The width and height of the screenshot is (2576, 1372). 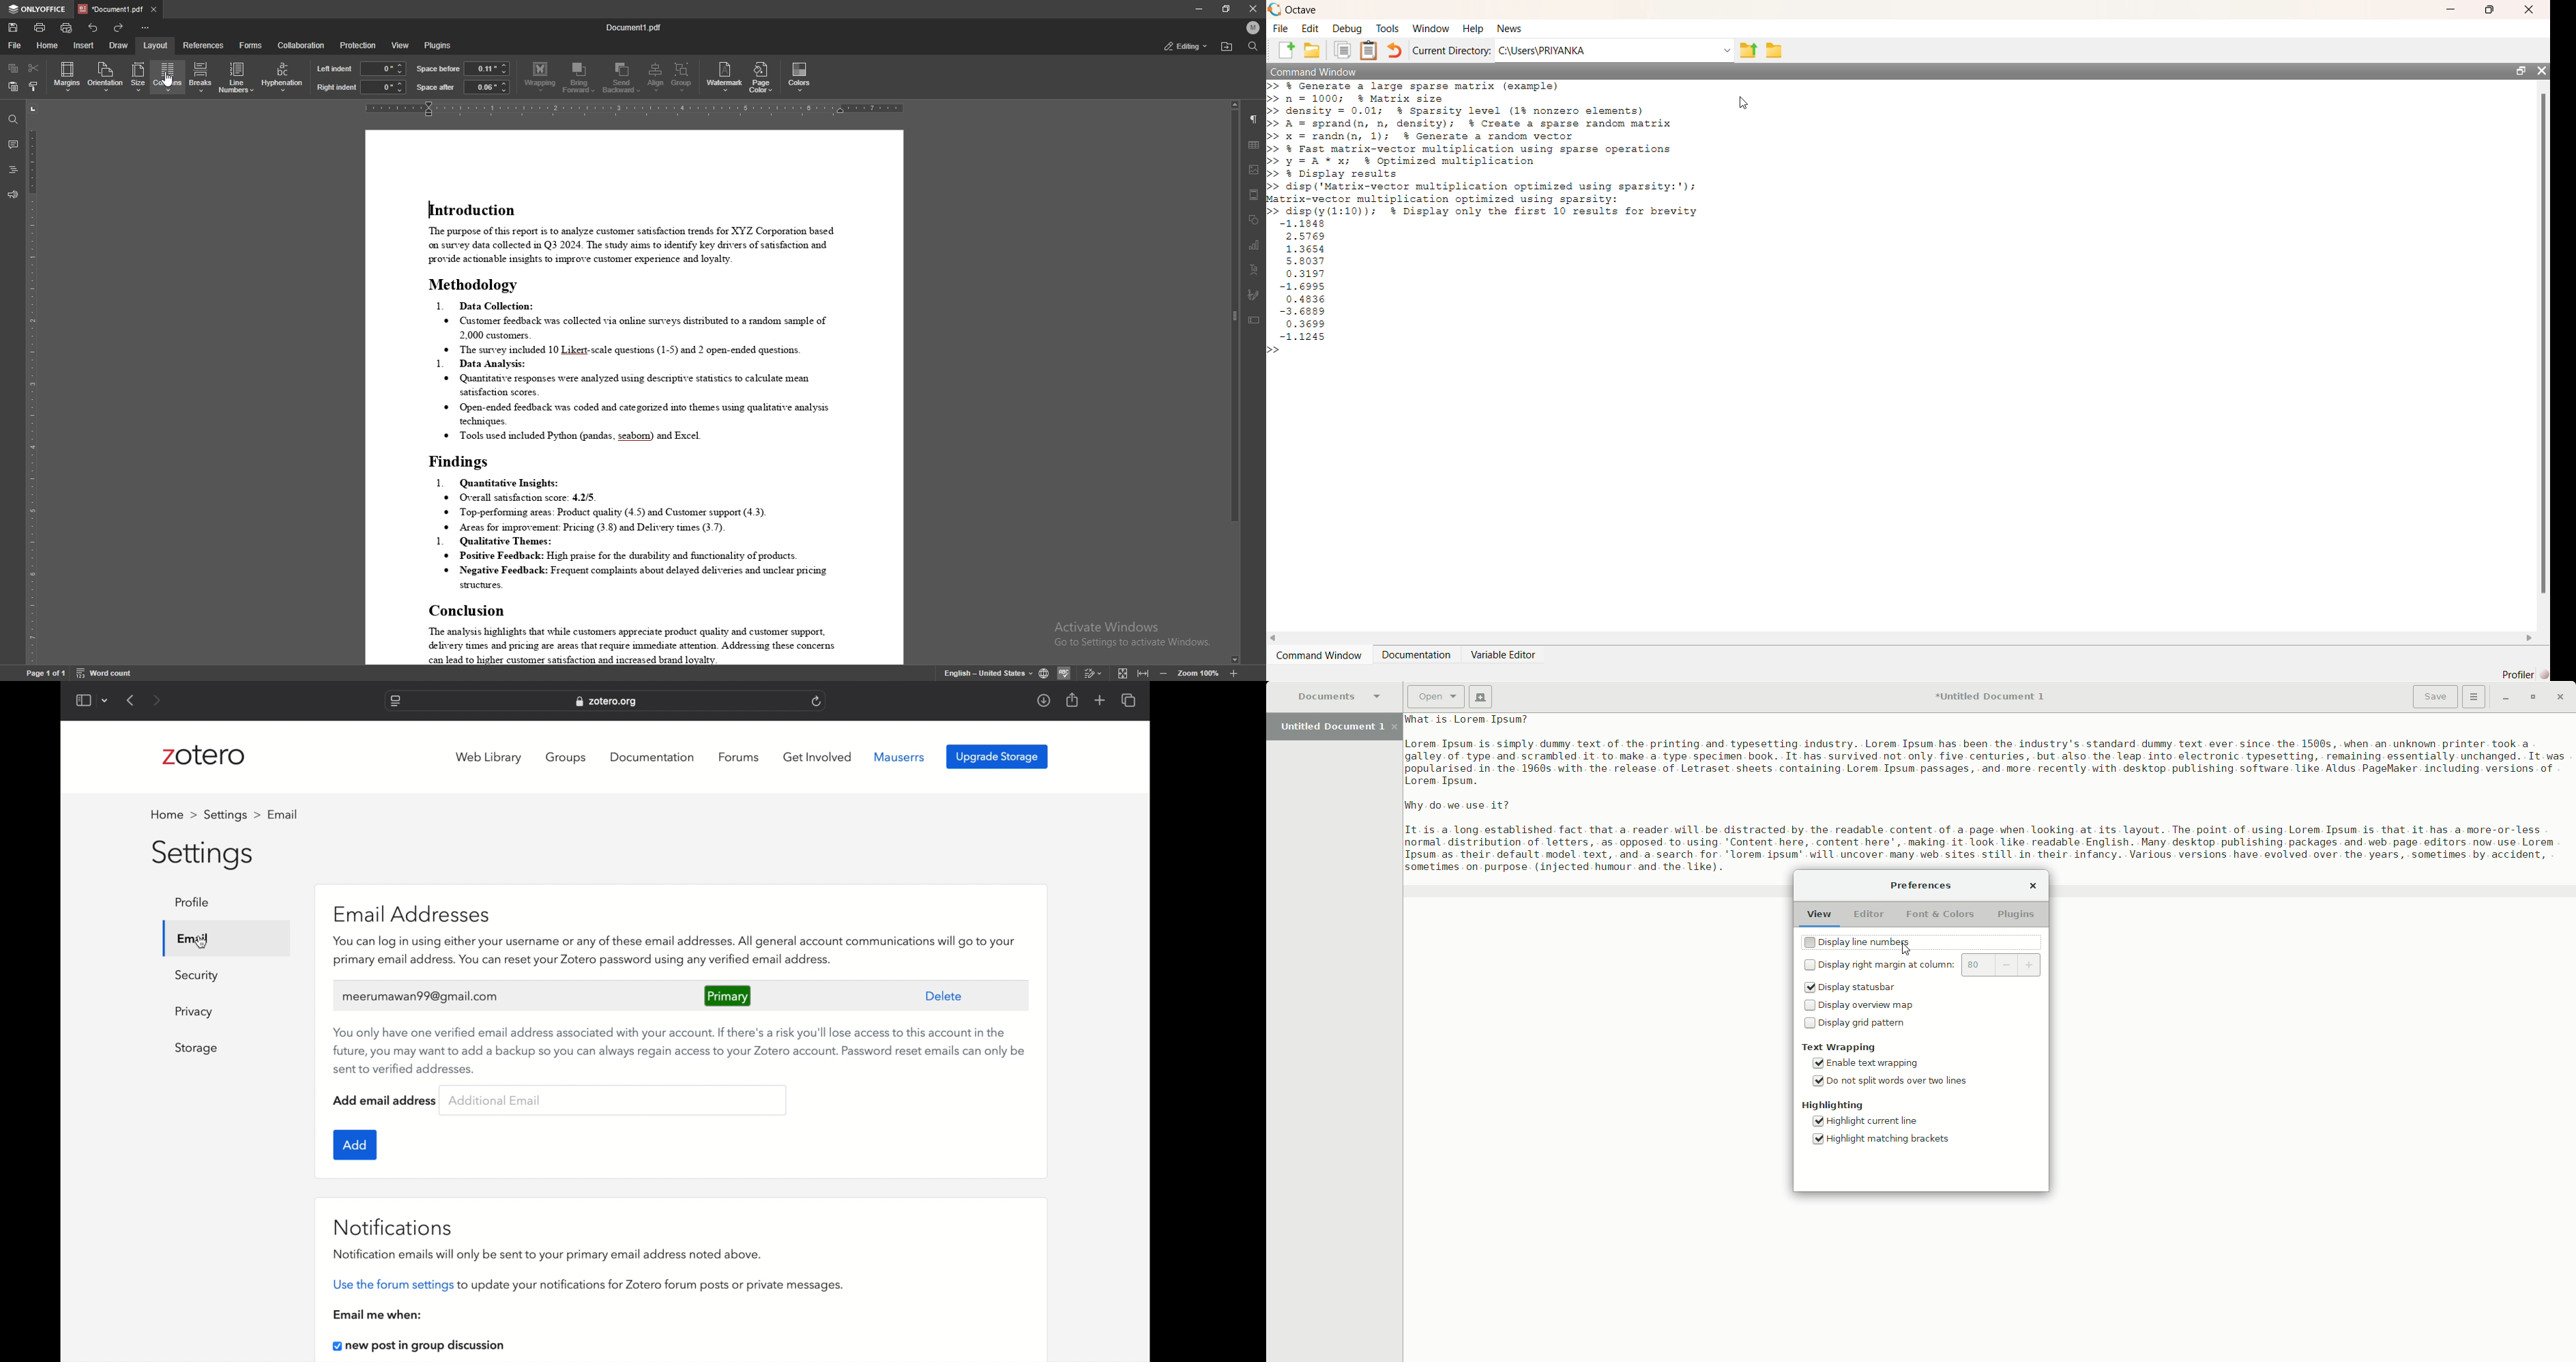 What do you see at coordinates (232, 815) in the screenshot?
I see `settings` at bounding box center [232, 815].